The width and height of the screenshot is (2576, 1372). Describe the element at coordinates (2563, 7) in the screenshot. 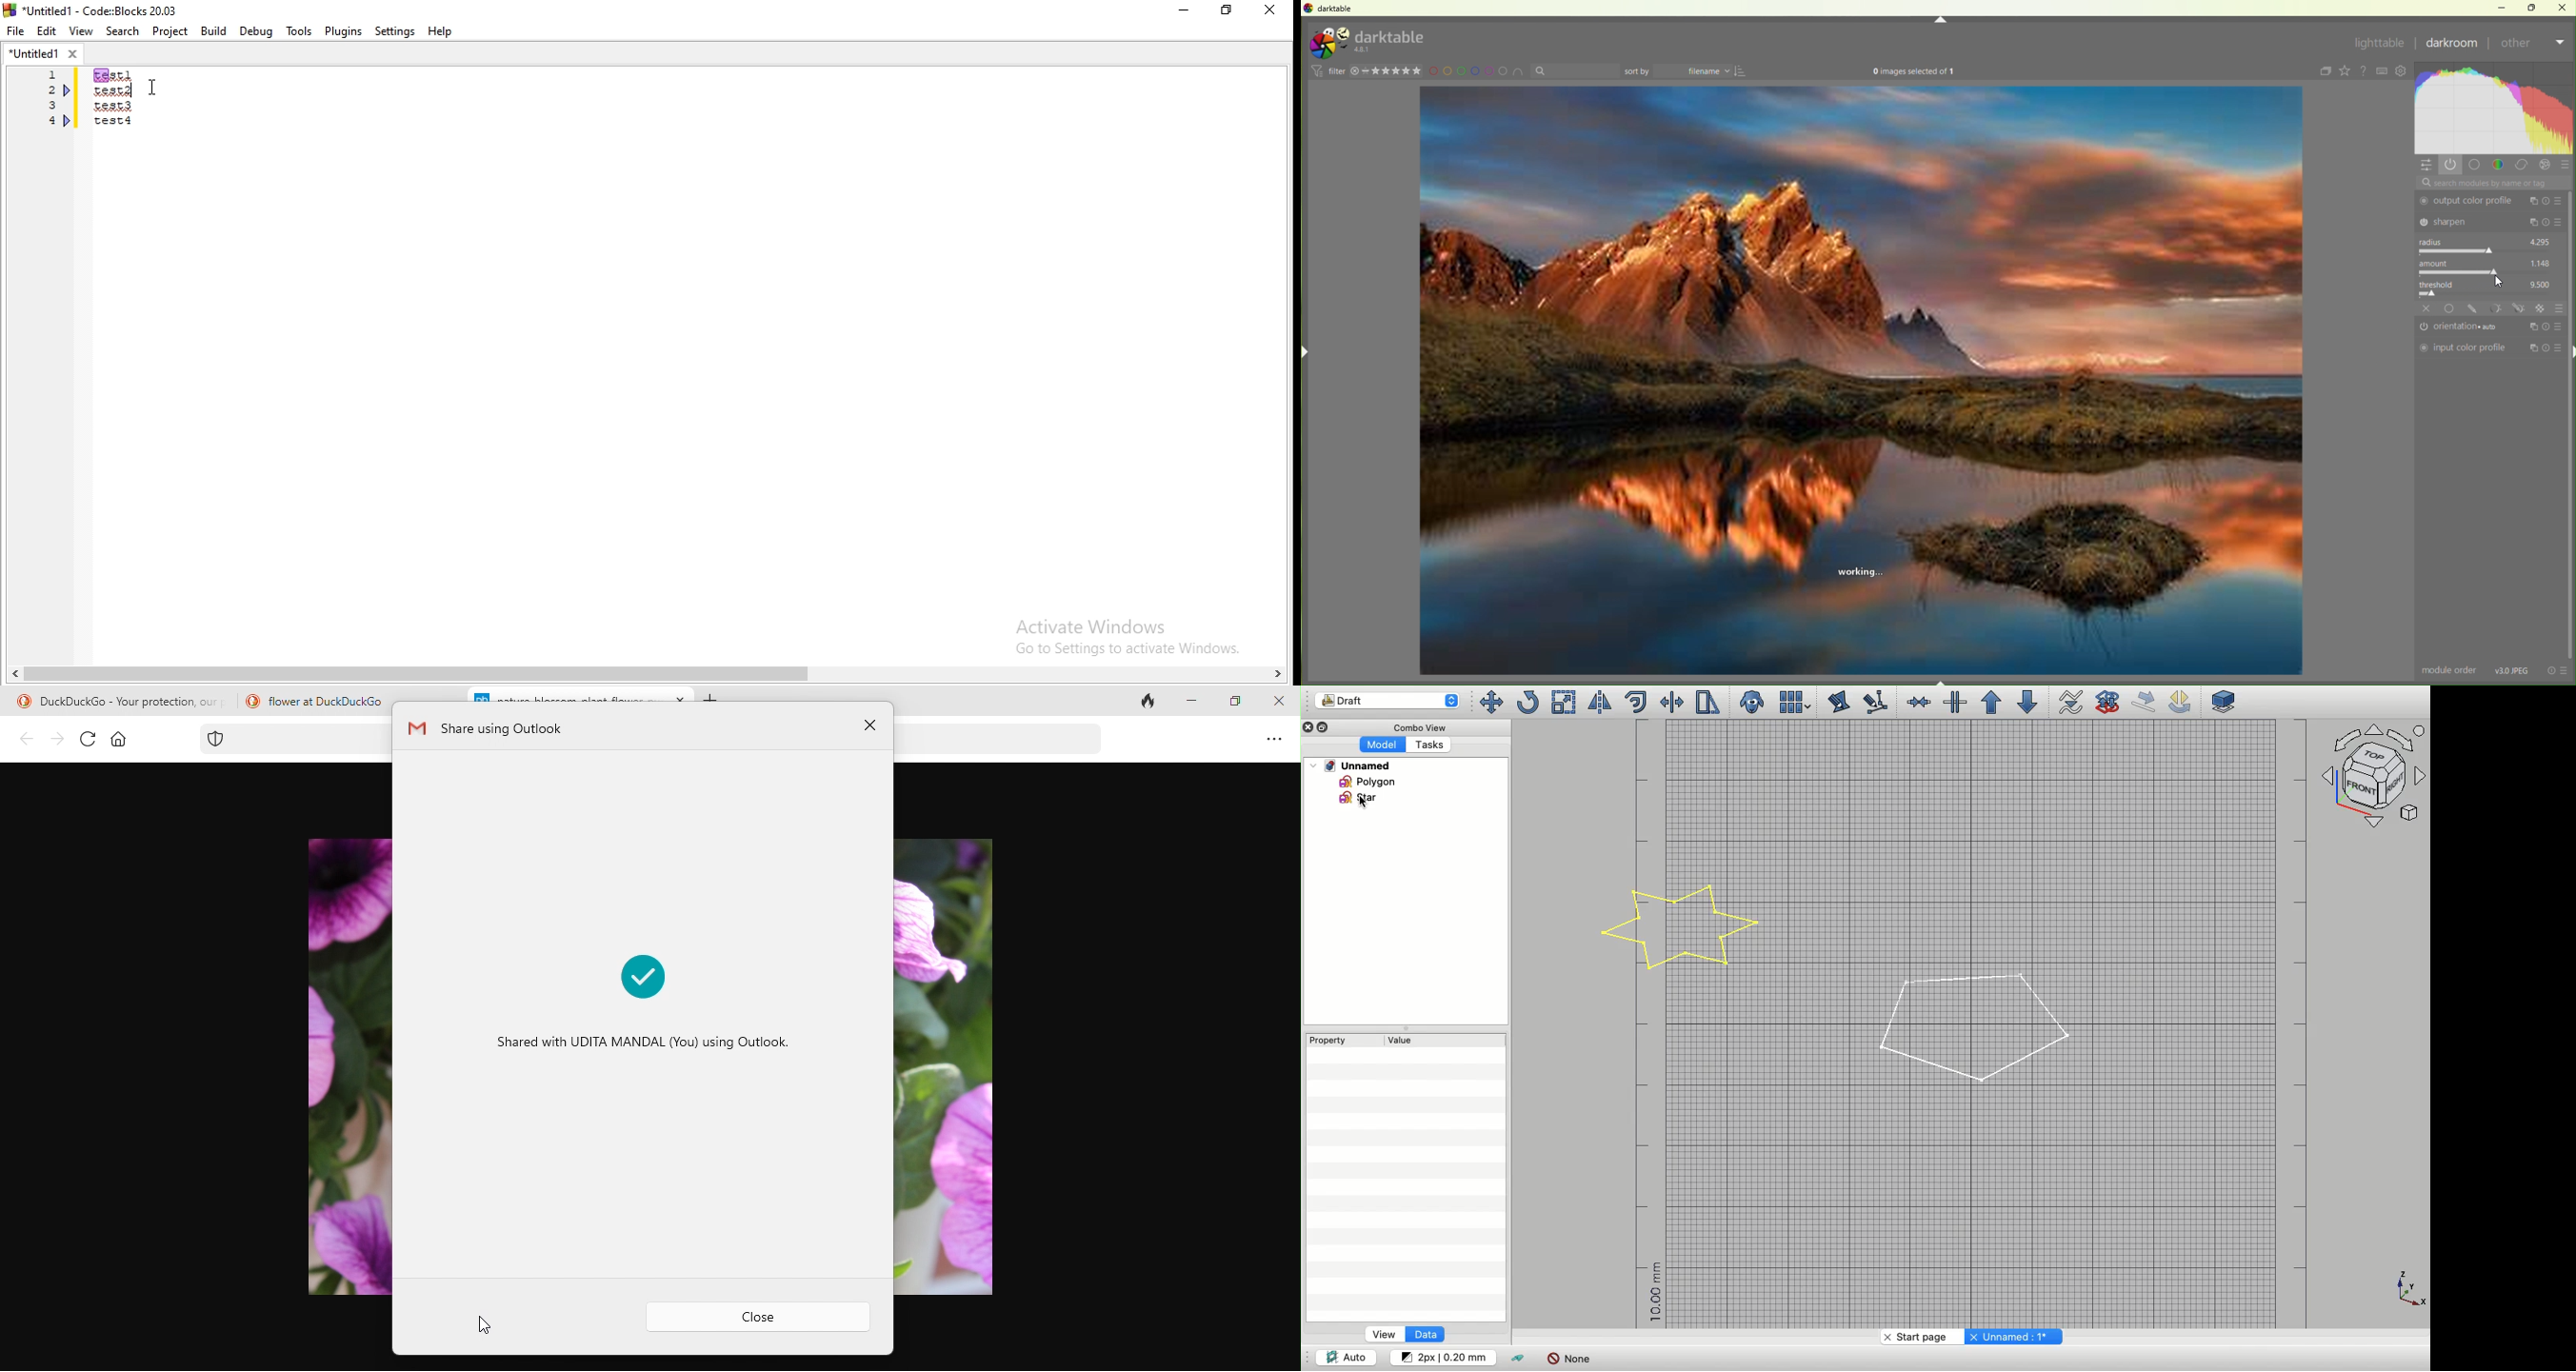

I see `close` at that location.